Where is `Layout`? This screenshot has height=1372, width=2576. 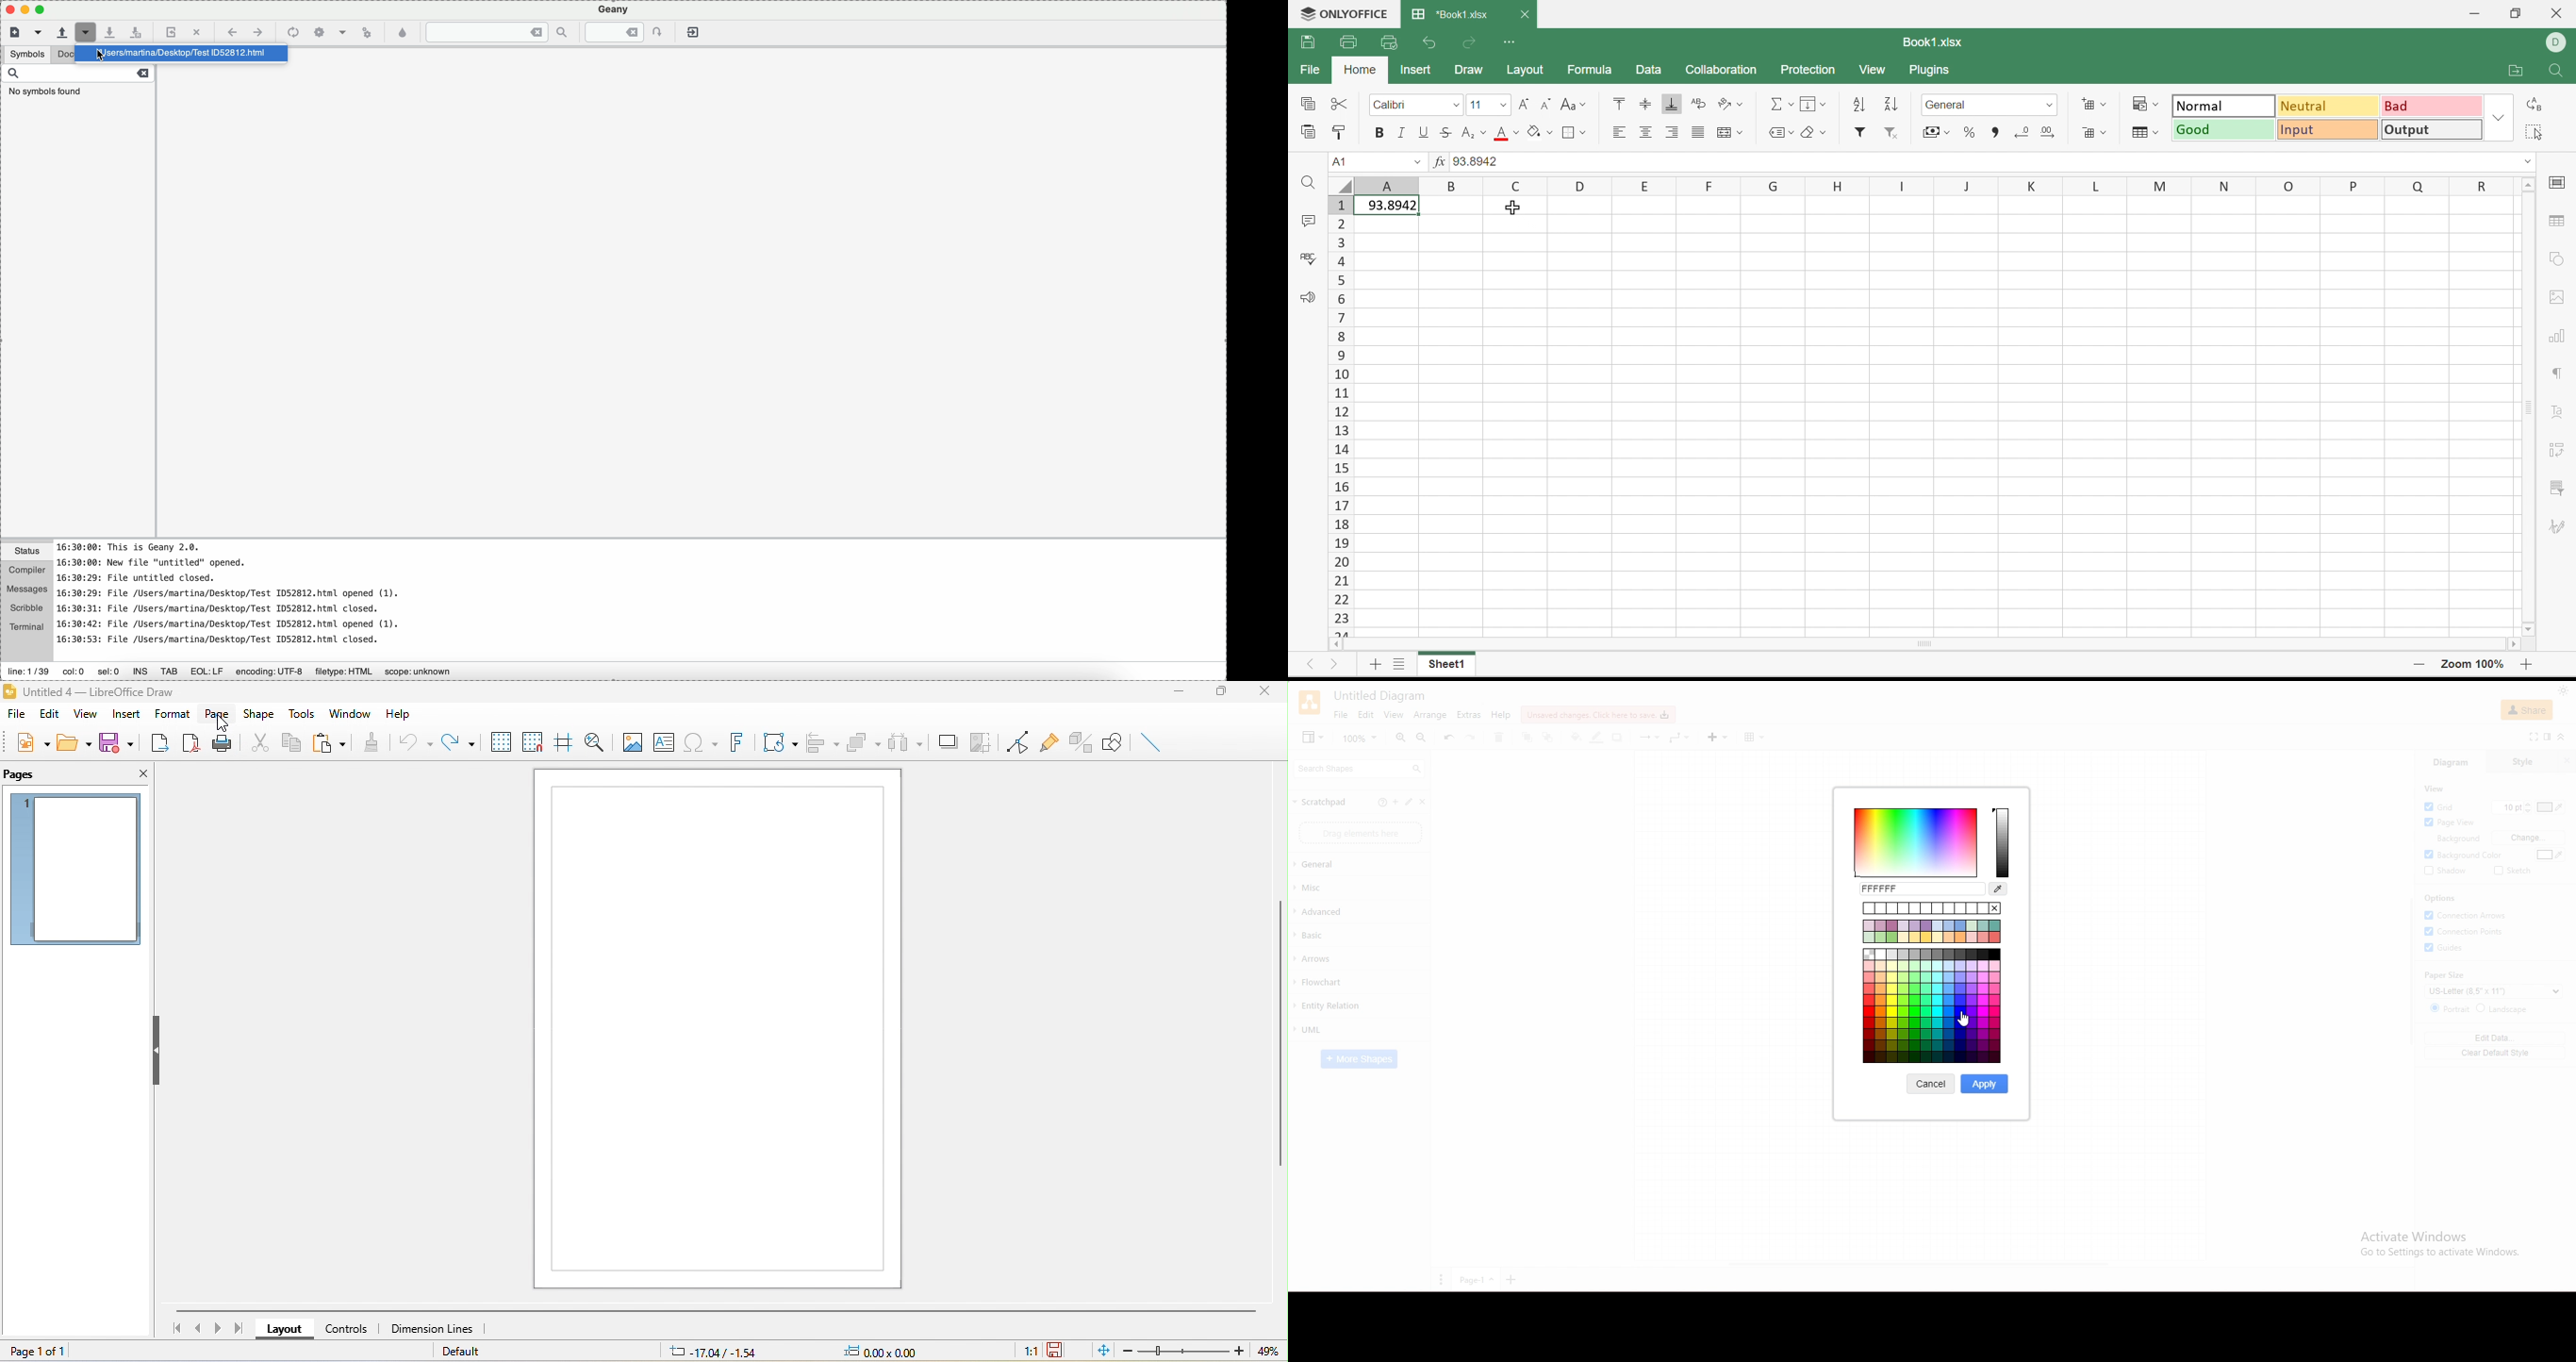
Layout is located at coordinates (1528, 73).